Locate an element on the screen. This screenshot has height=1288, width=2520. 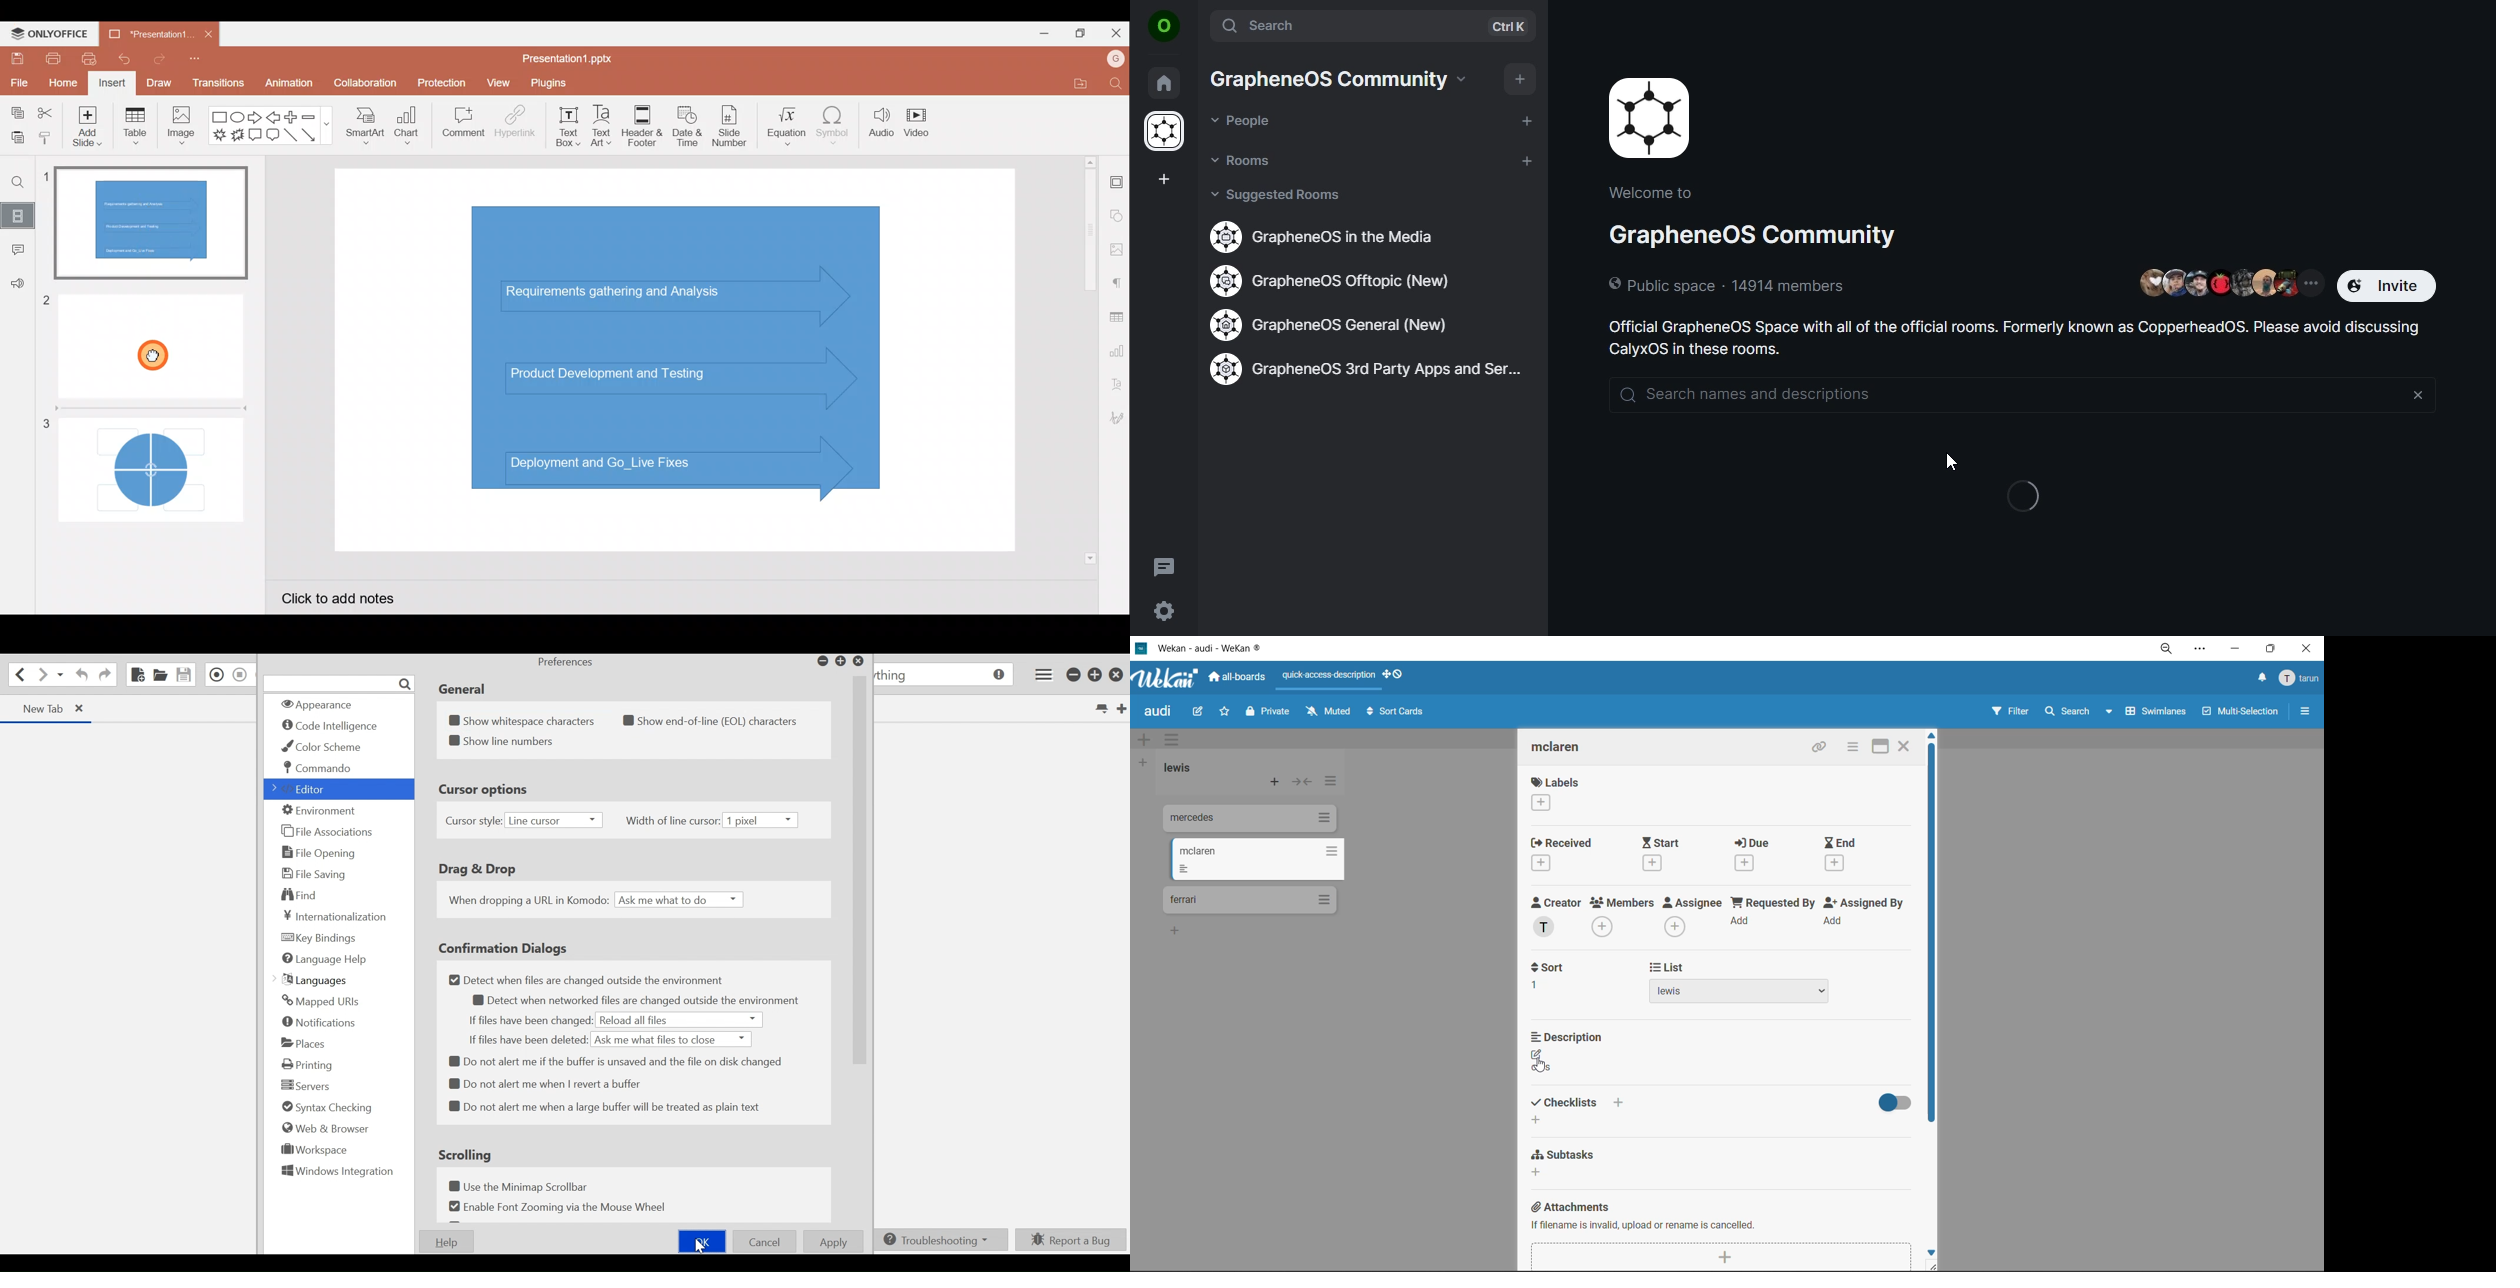
Hyperlink is located at coordinates (515, 126).